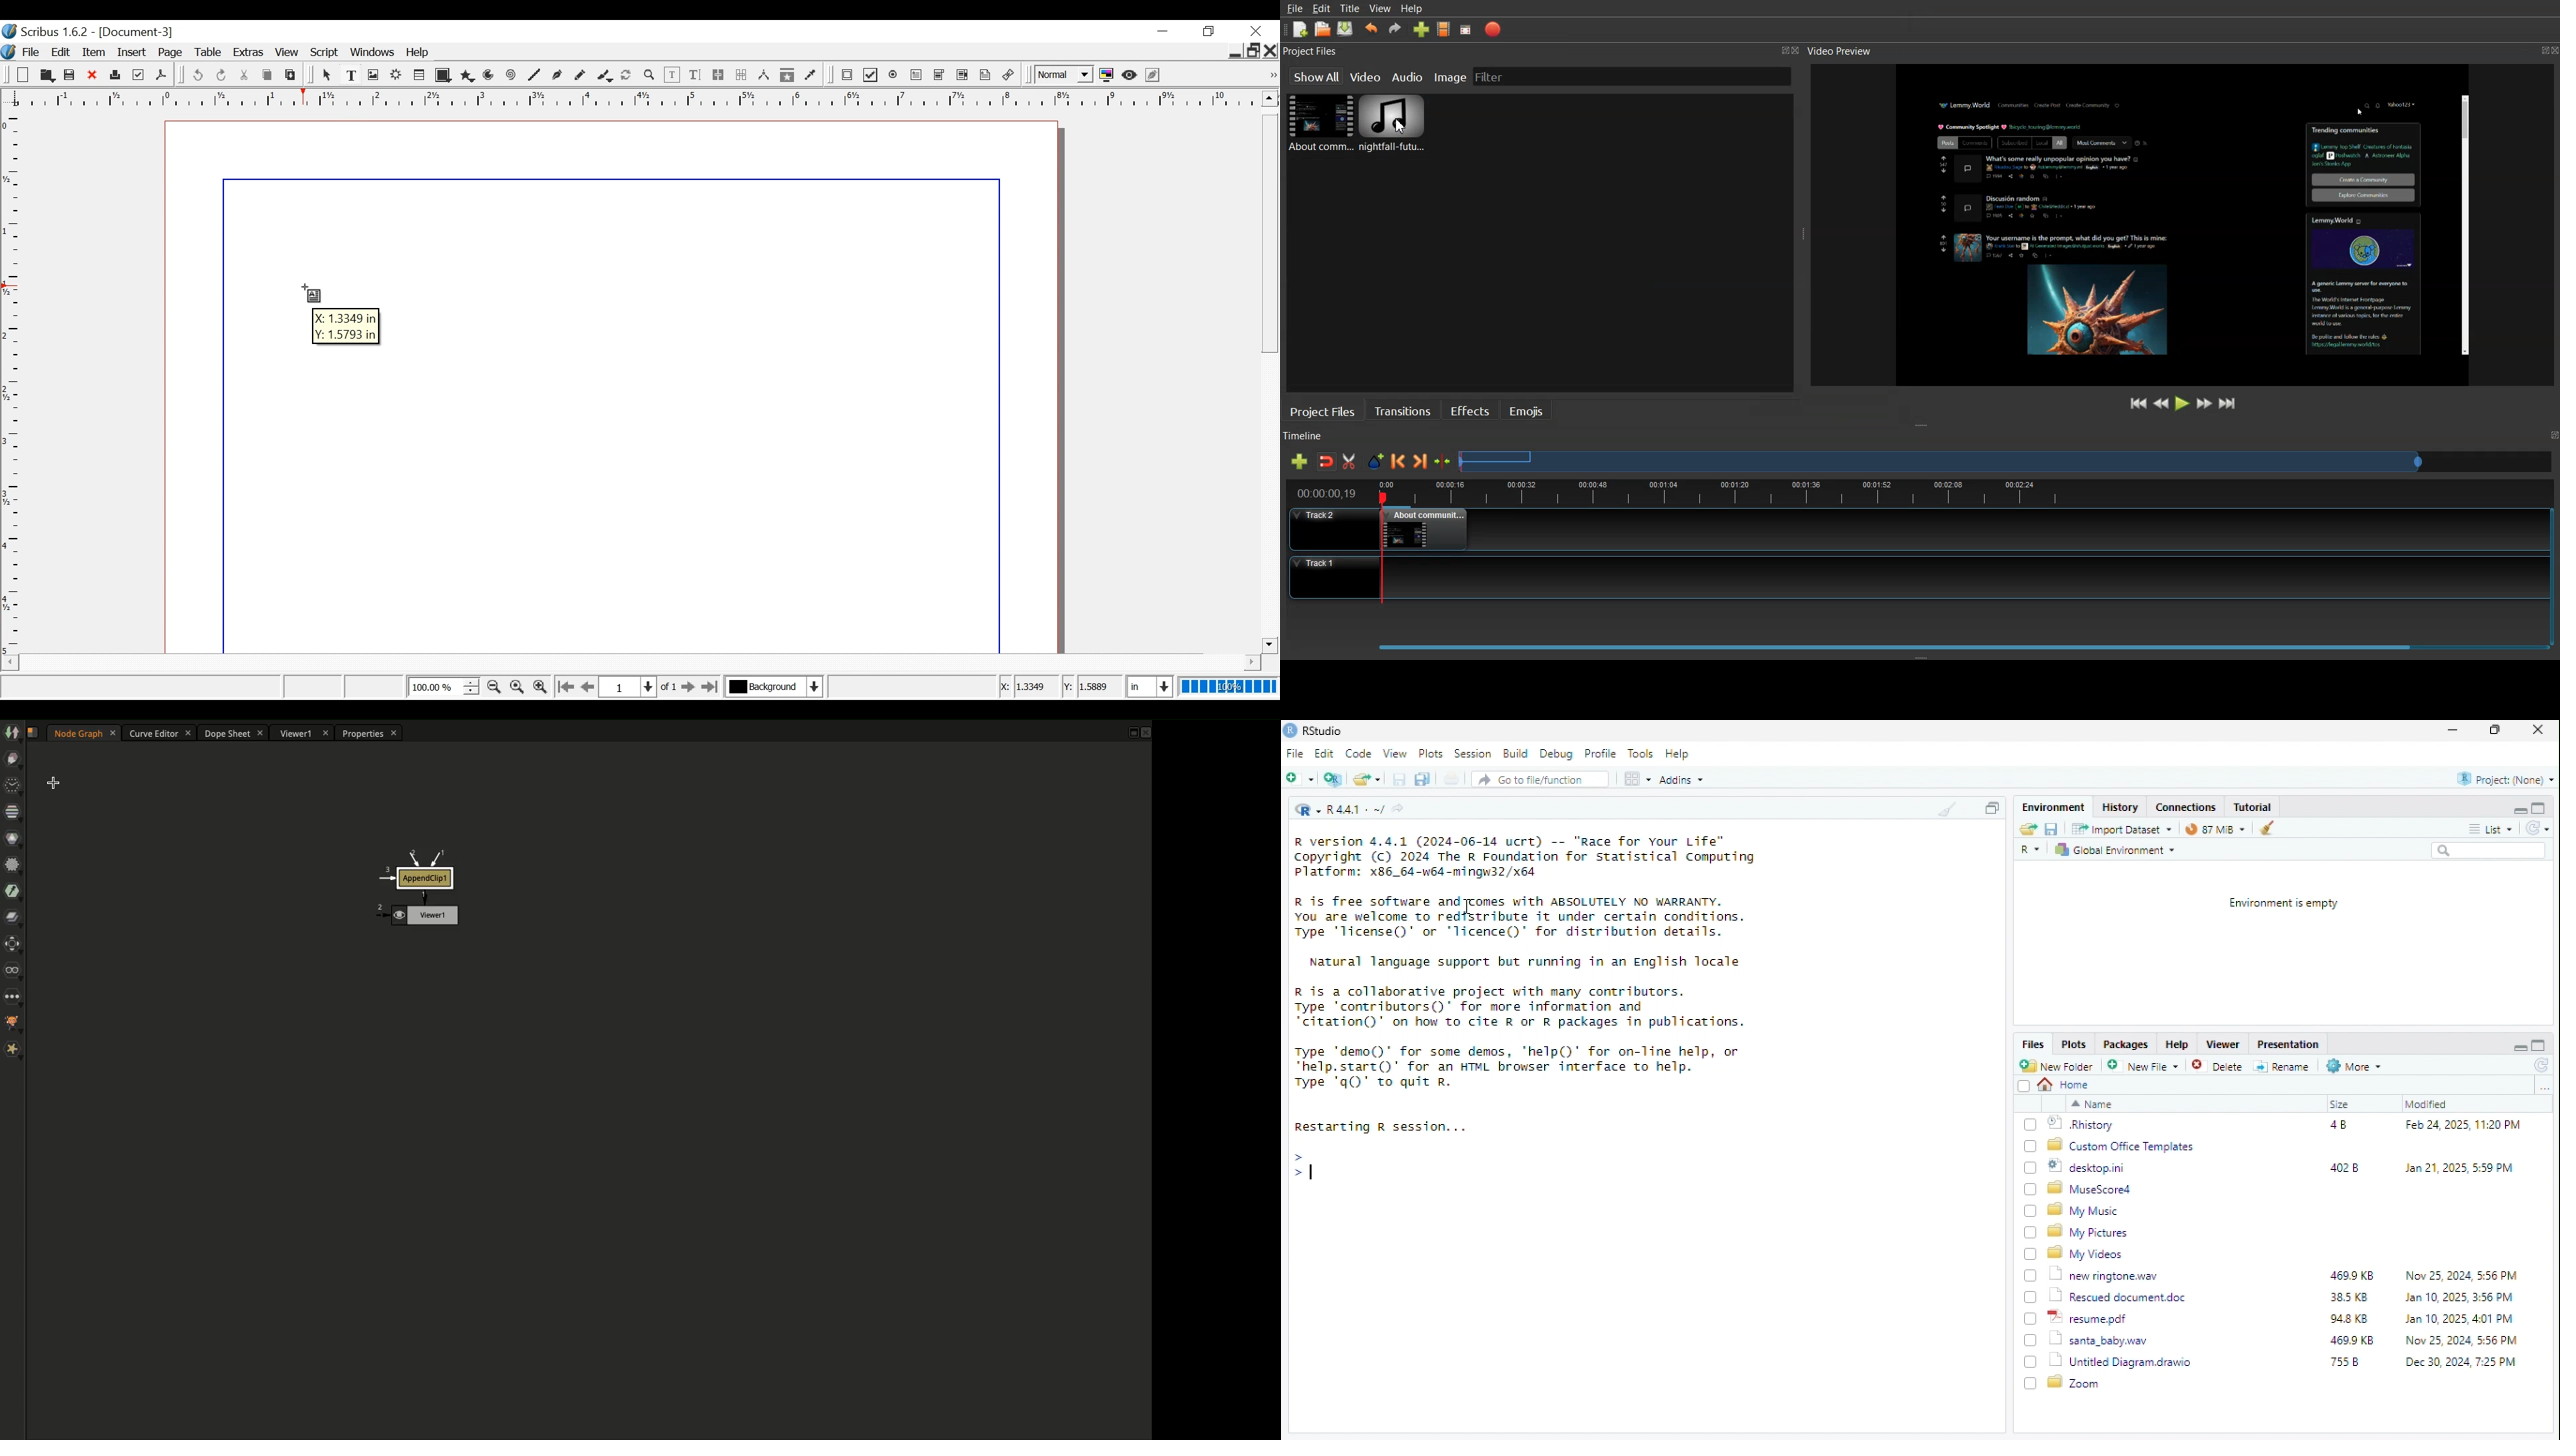  Describe the element at coordinates (2083, 1211) in the screenshot. I see `My Music` at that location.